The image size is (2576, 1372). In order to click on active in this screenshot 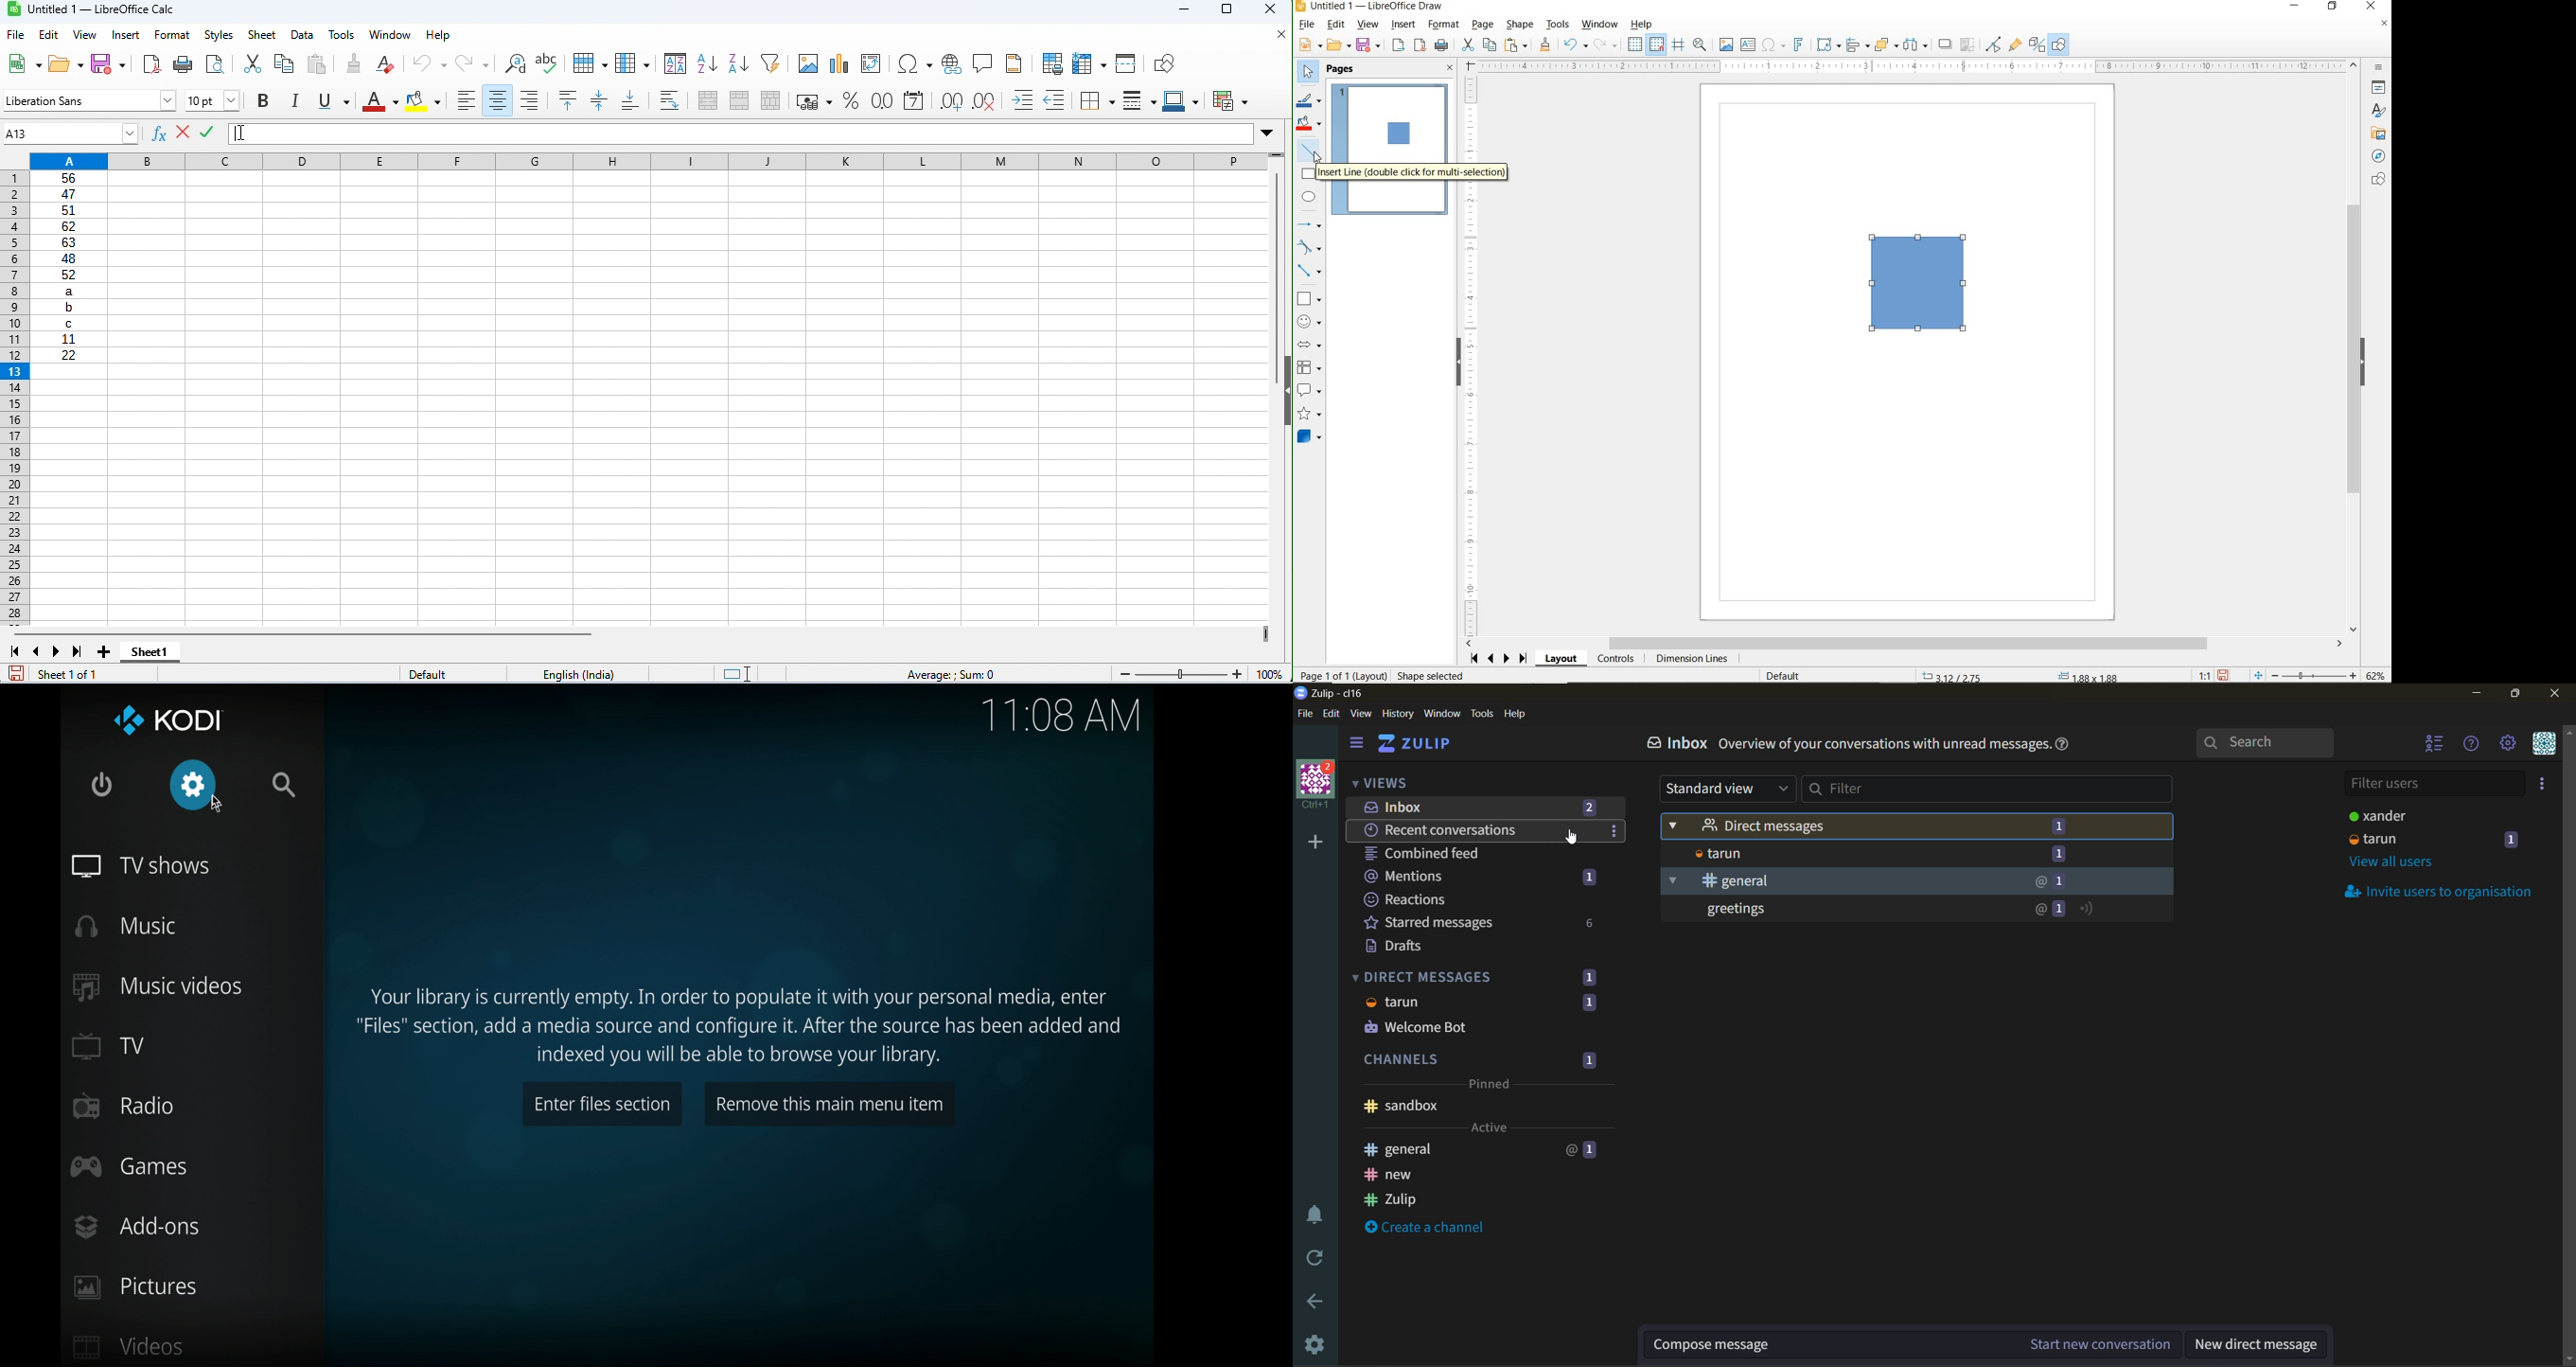, I will do `click(1488, 1128)`.